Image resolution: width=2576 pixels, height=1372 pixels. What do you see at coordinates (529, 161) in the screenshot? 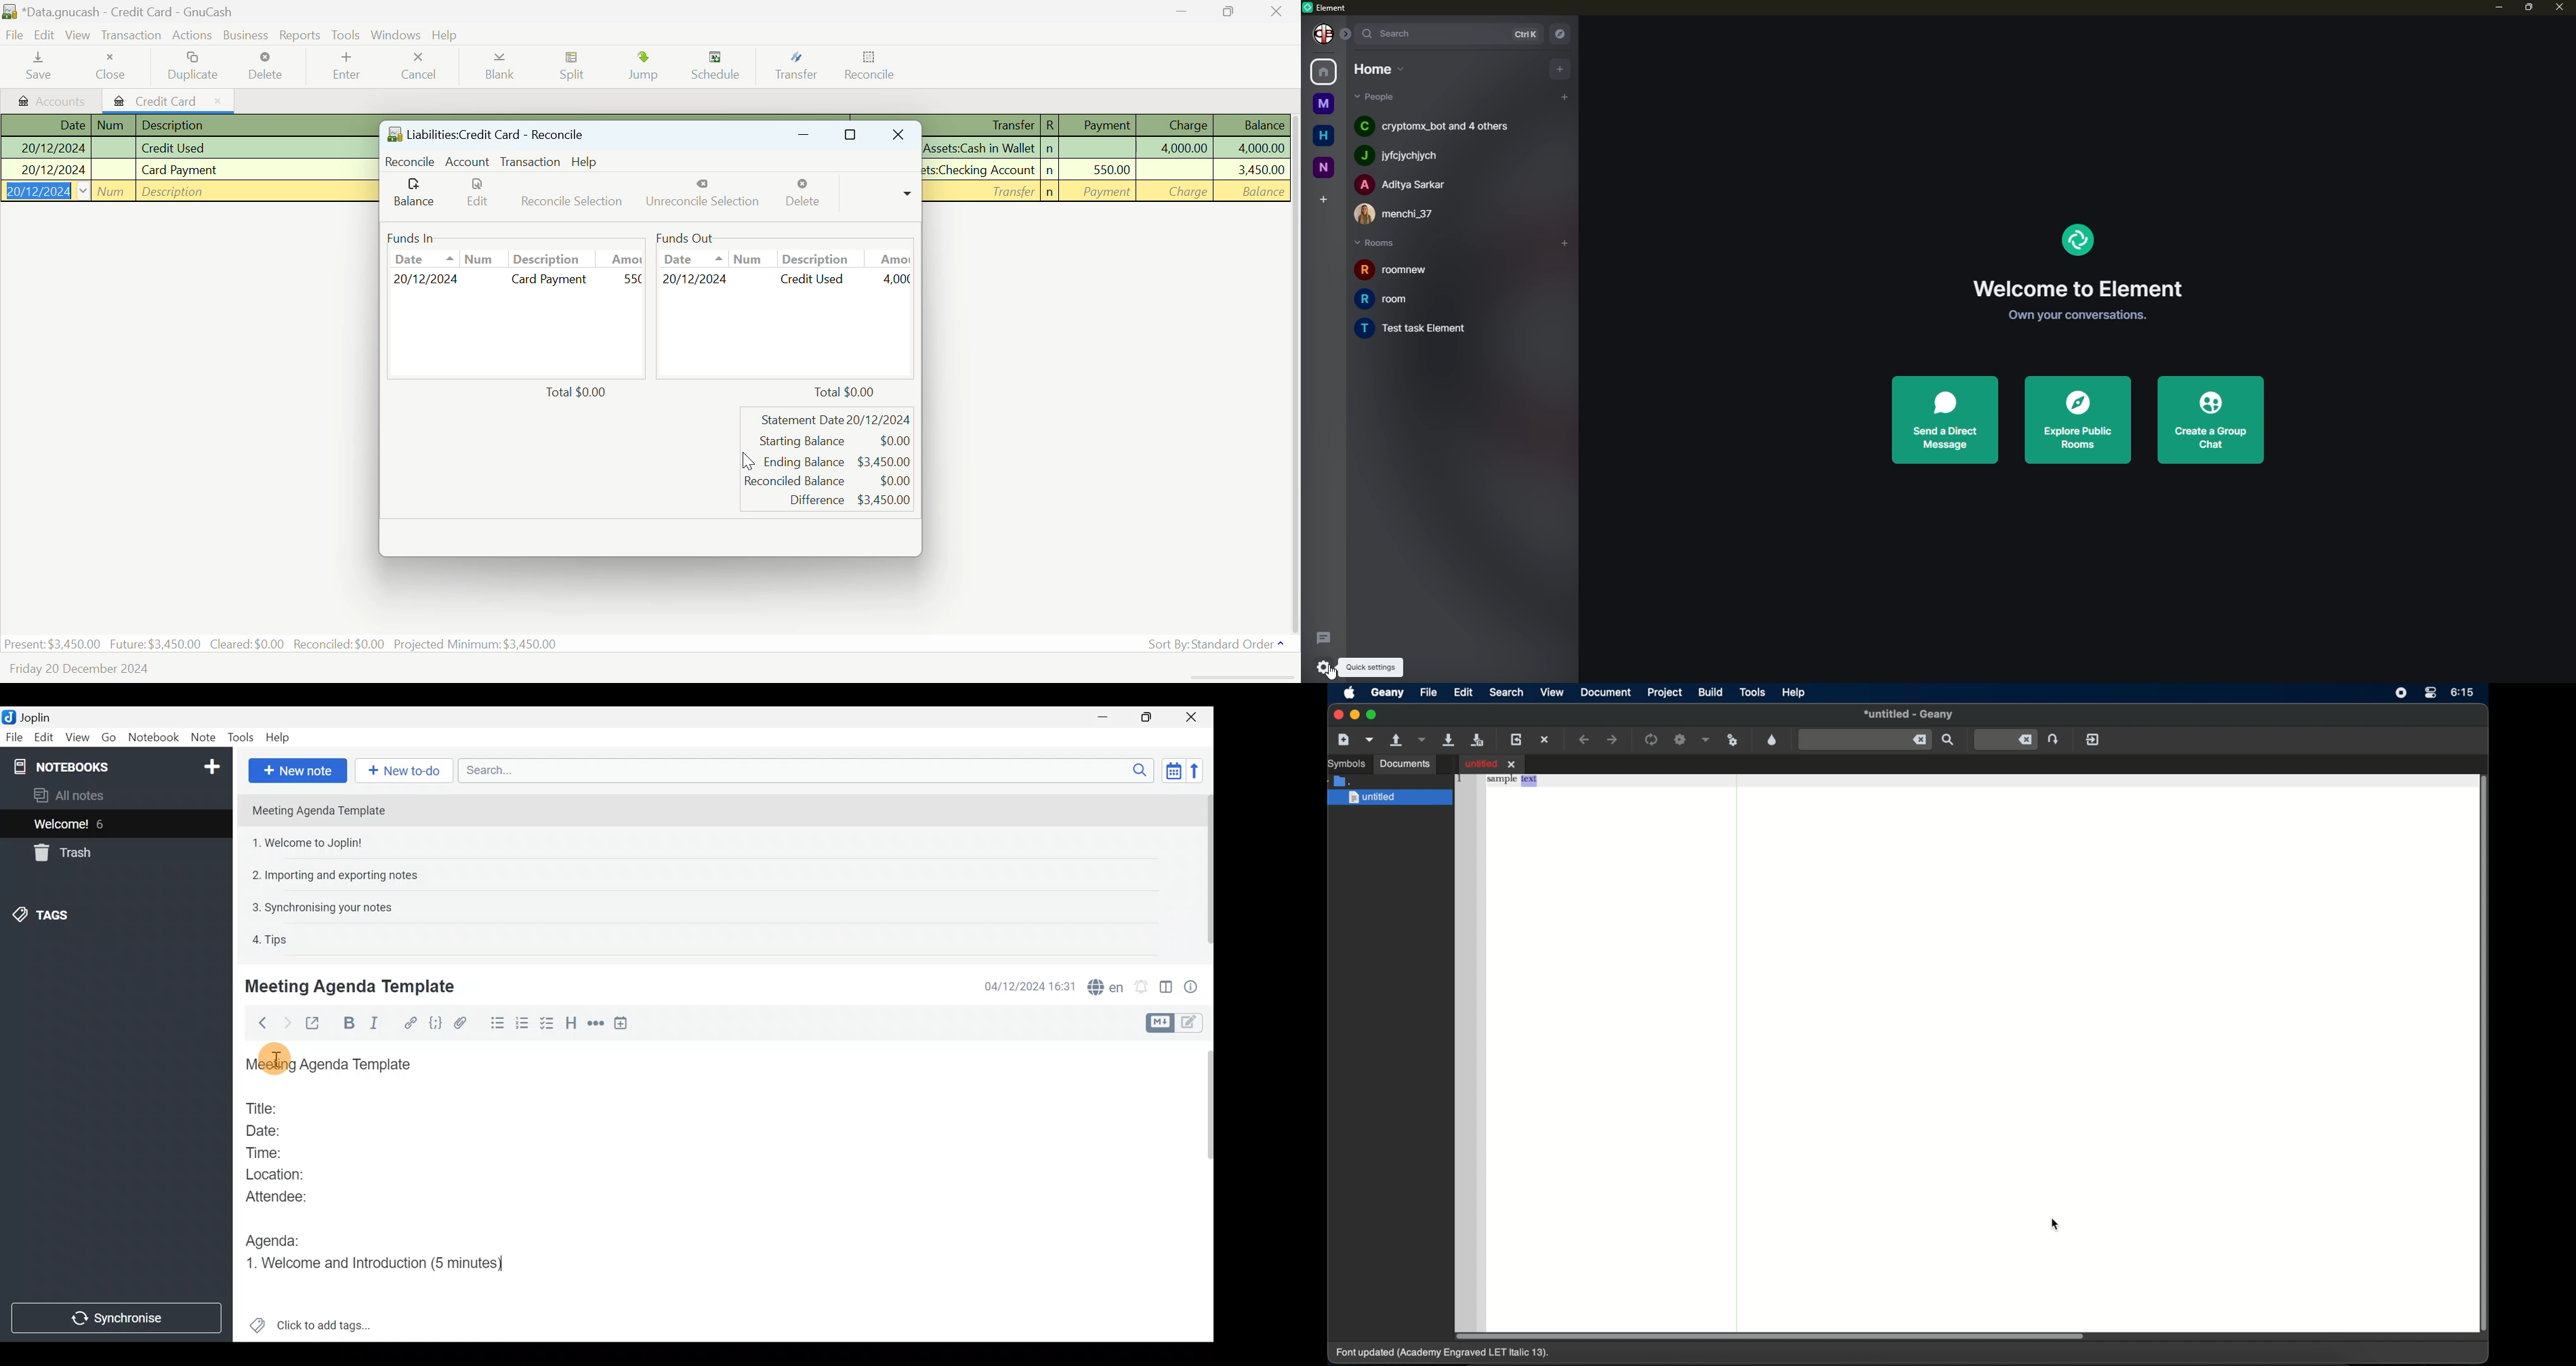
I see `Transaction` at bounding box center [529, 161].